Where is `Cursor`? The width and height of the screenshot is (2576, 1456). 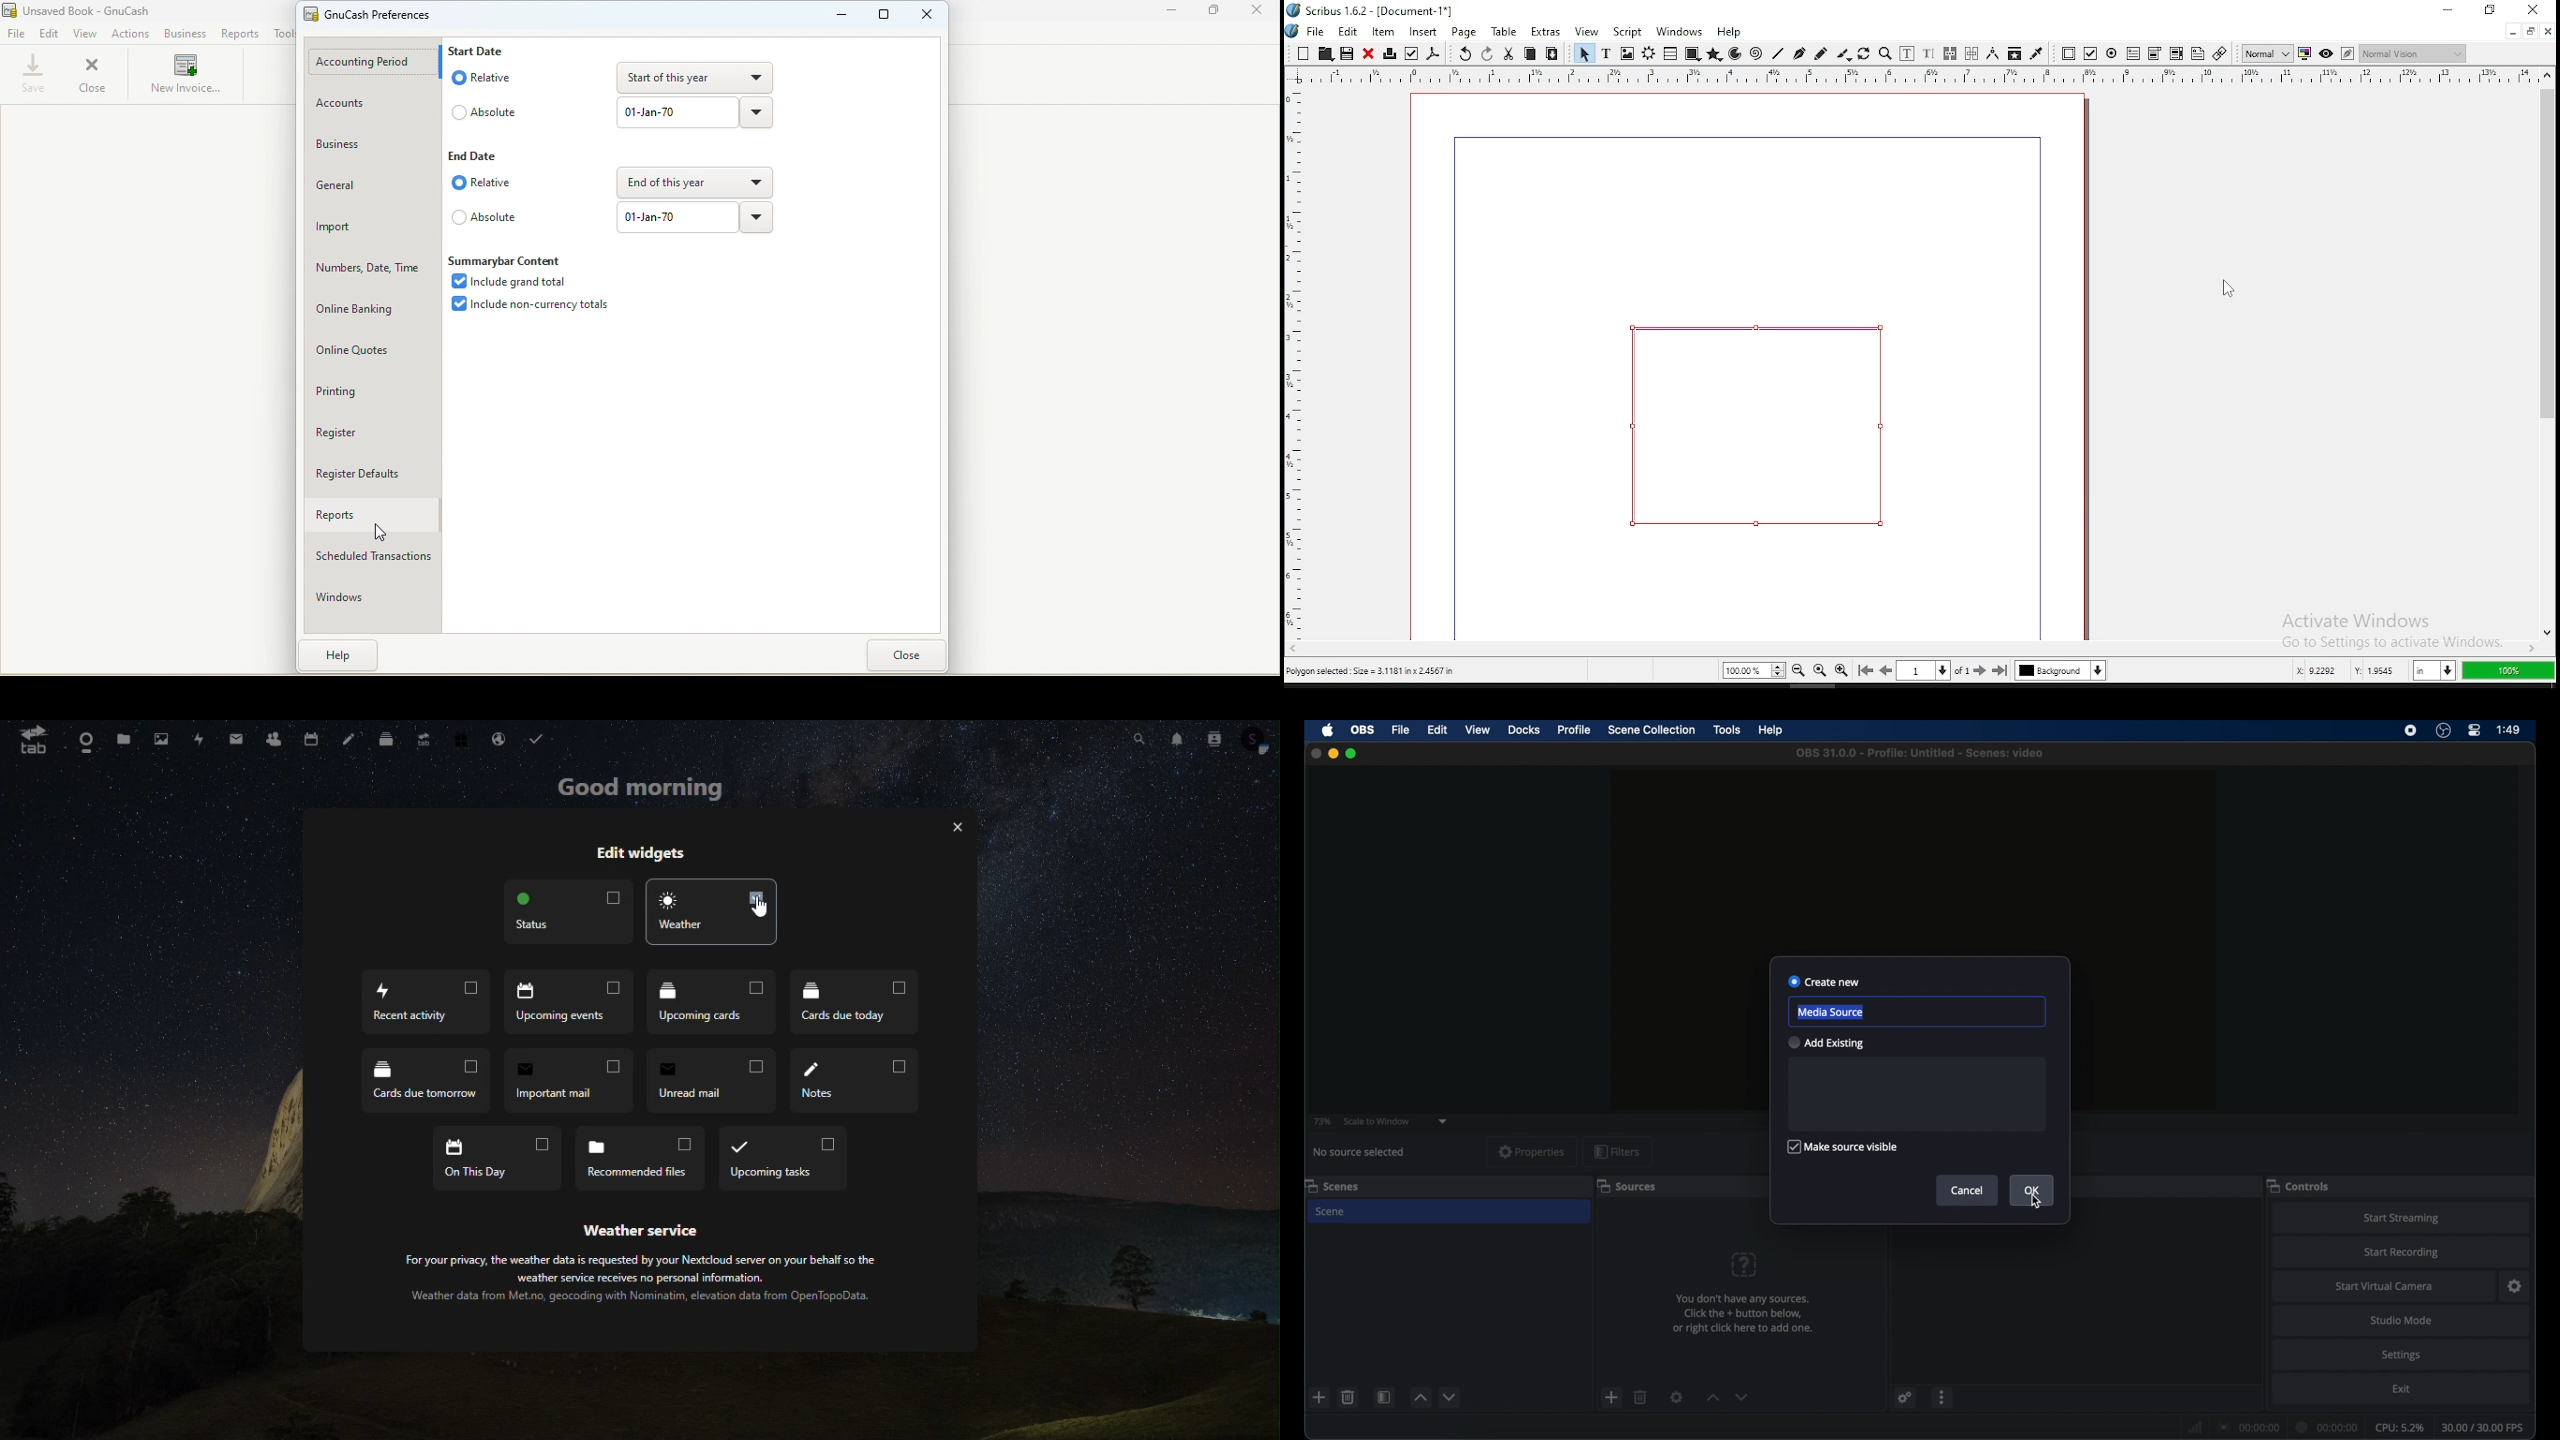
Cursor is located at coordinates (2035, 1201).